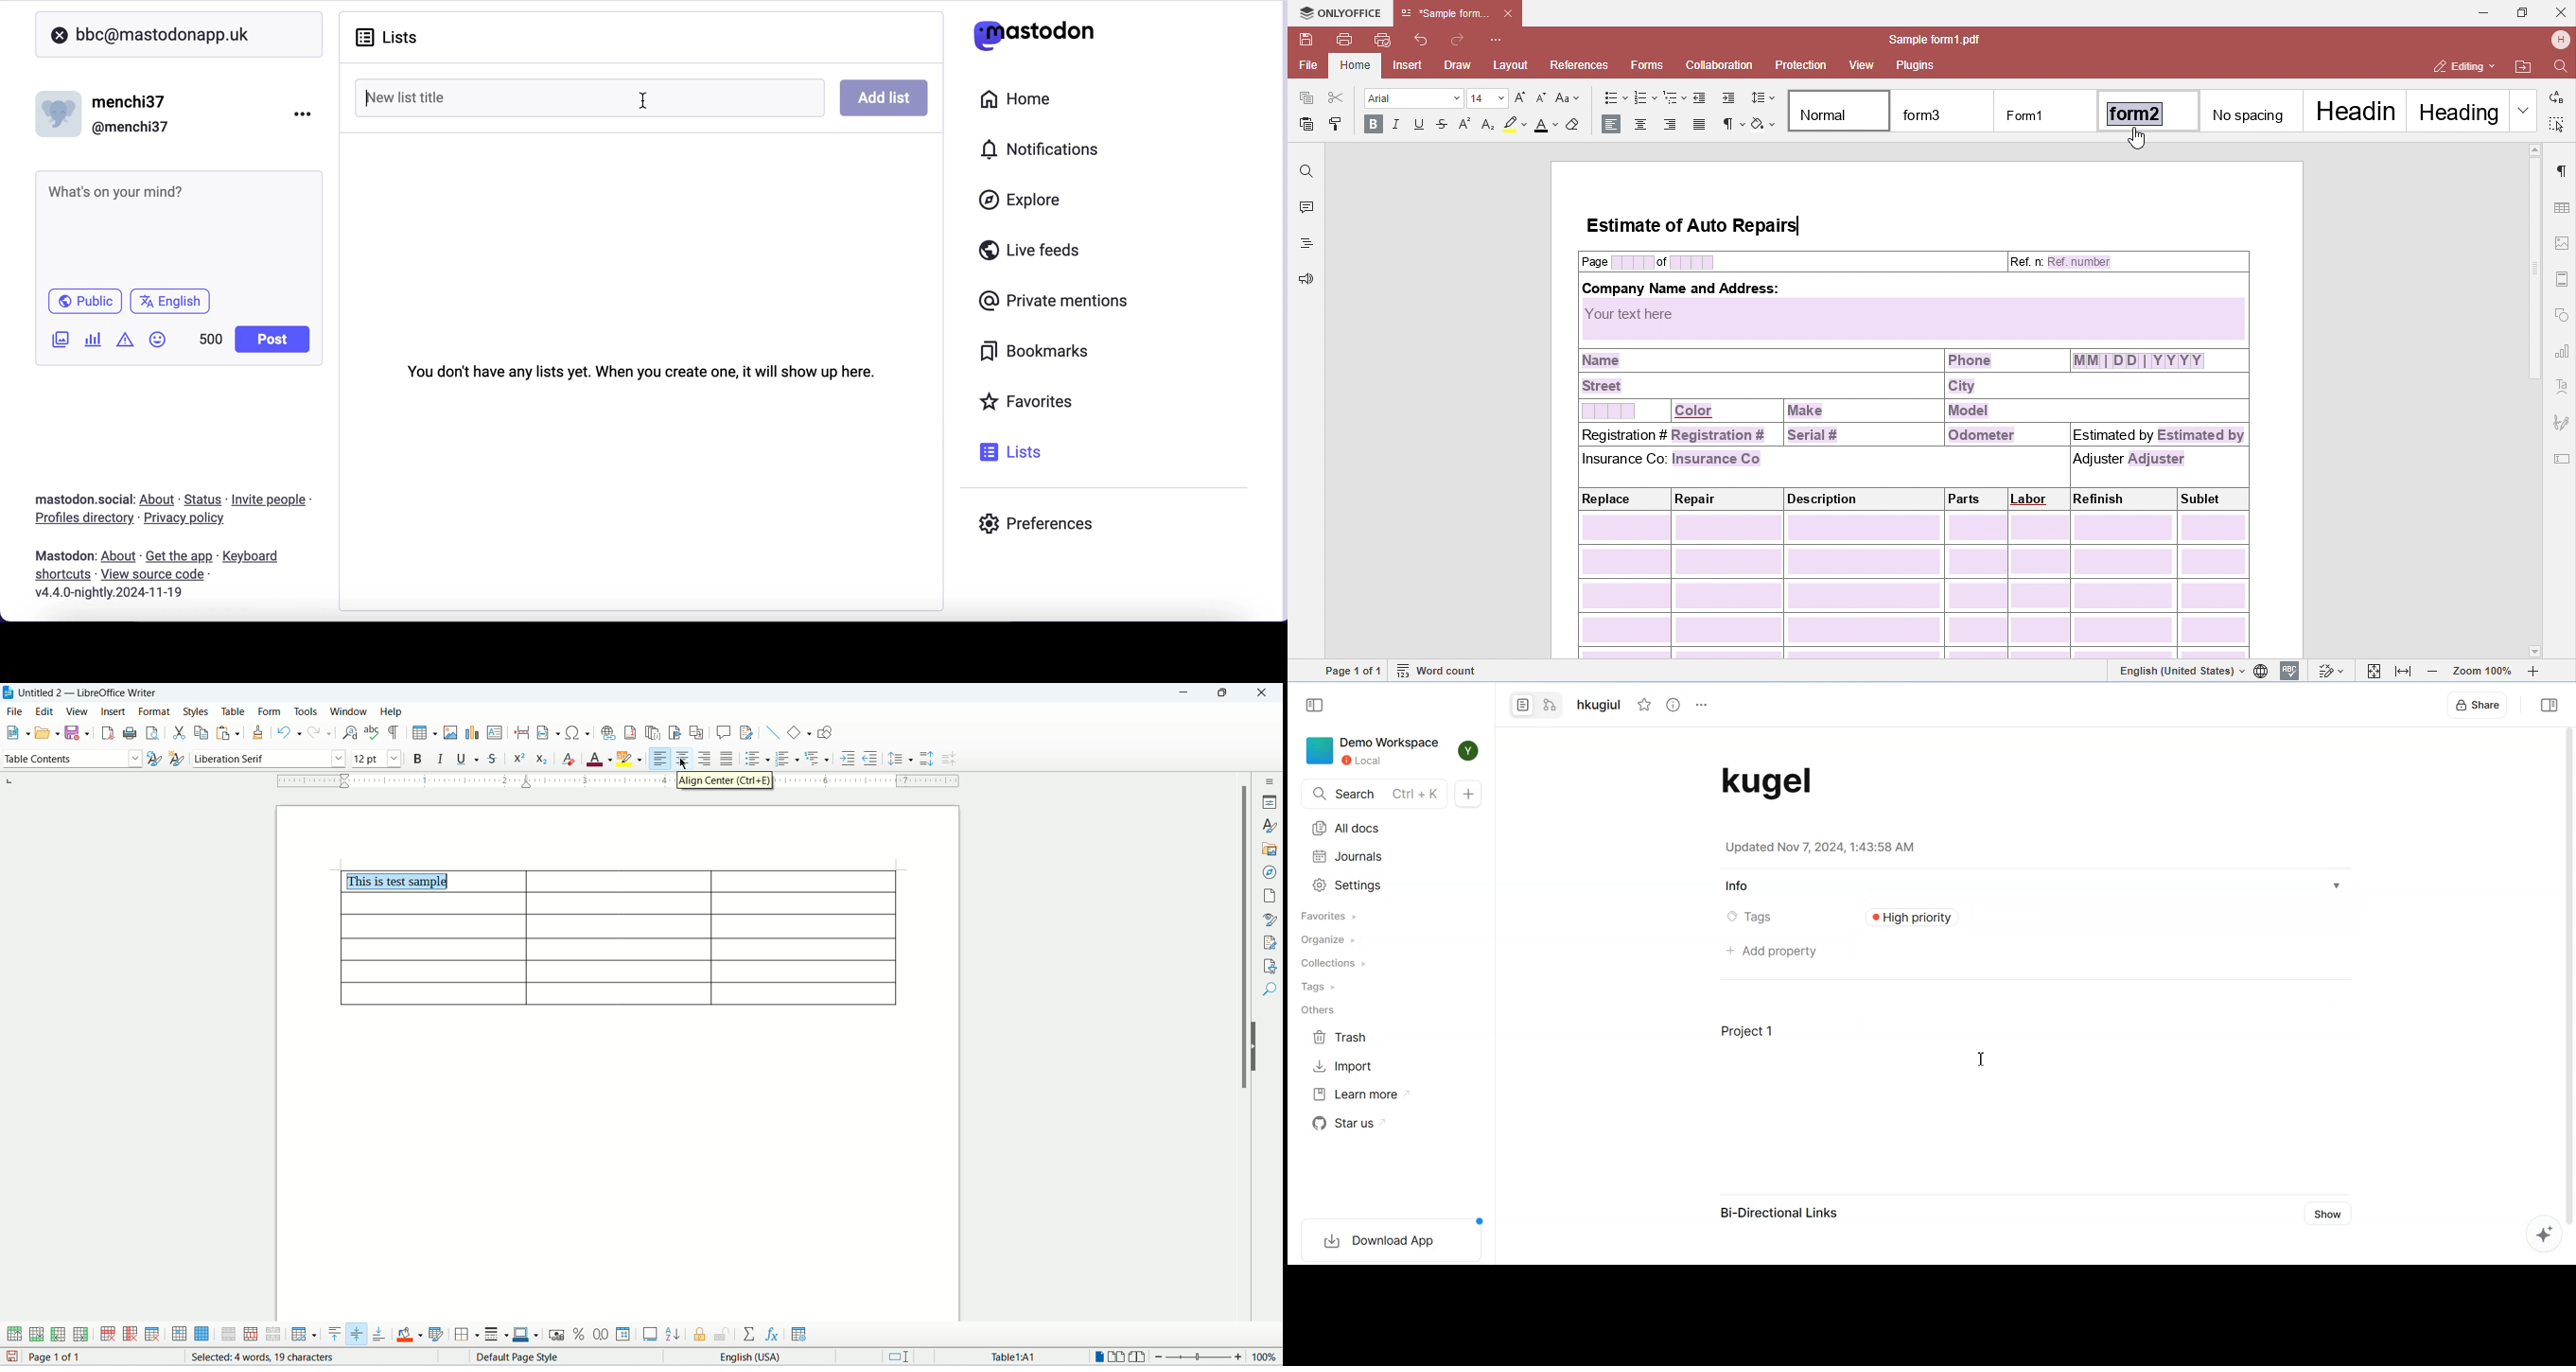 The height and width of the screenshot is (1372, 2576). Describe the element at coordinates (625, 1335) in the screenshot. I see `number format` at that location.